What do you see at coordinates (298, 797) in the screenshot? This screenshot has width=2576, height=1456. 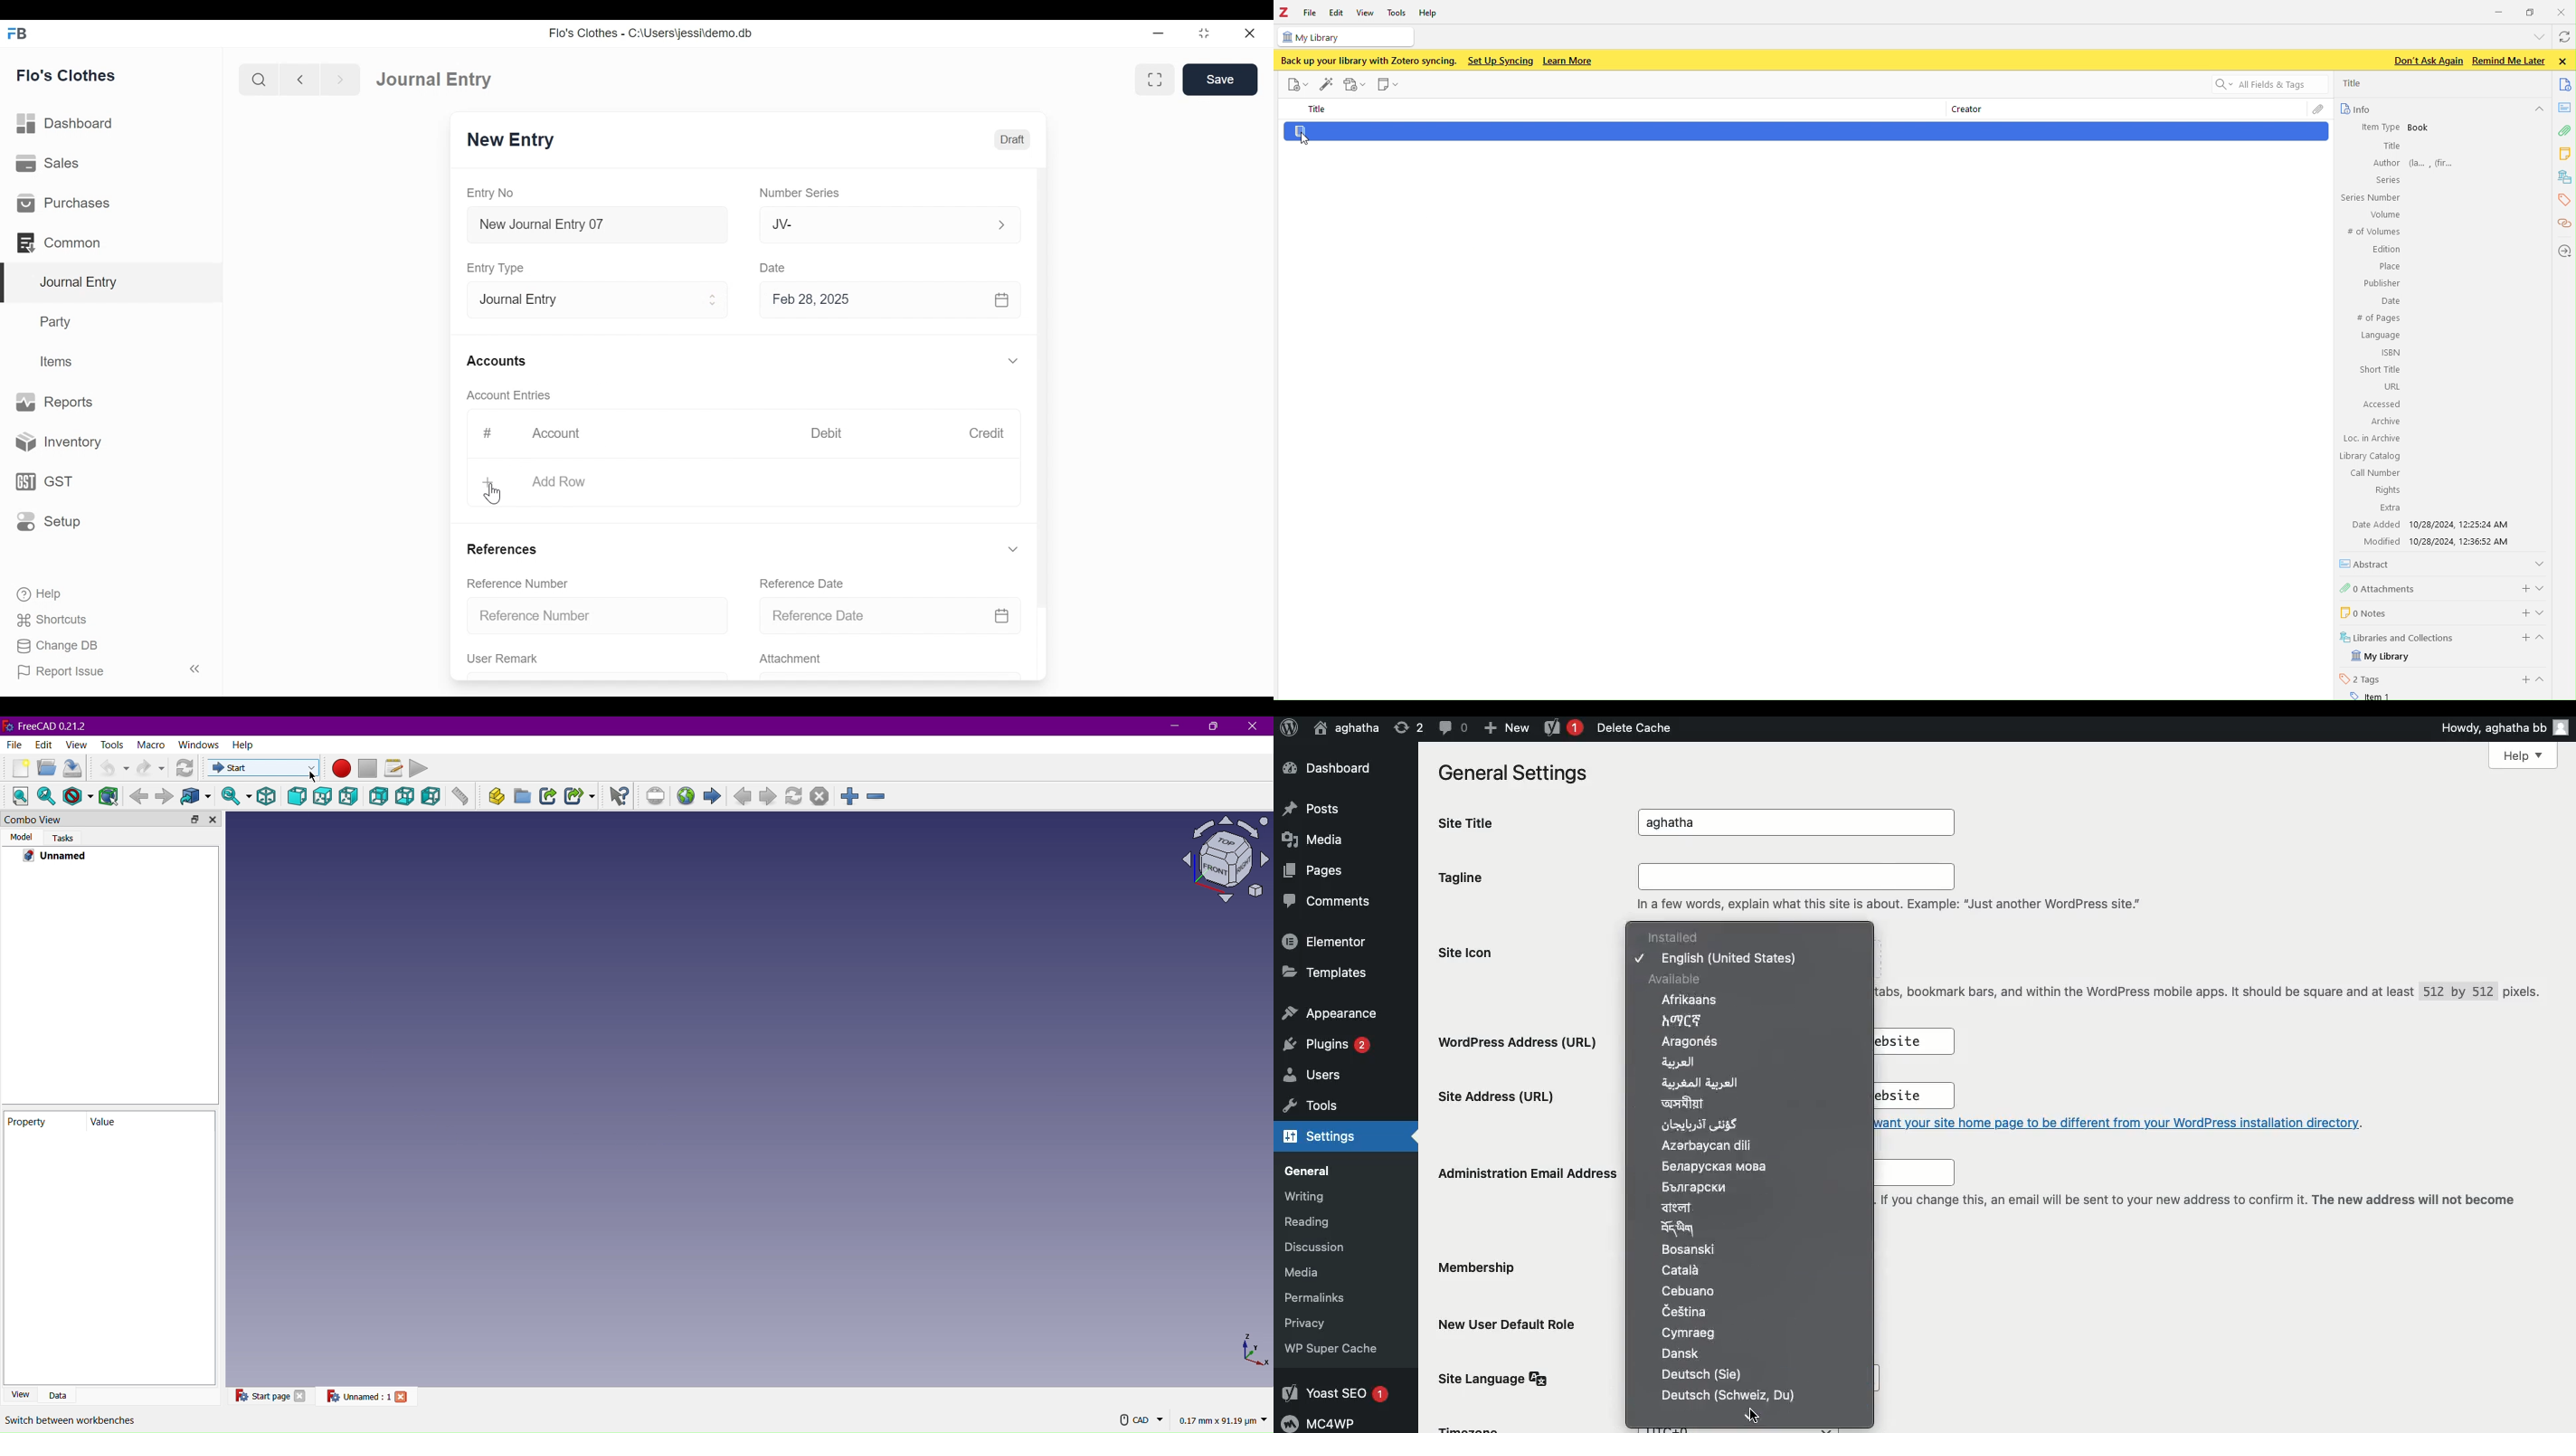 I see `Front` at bounding box center [298, 797].